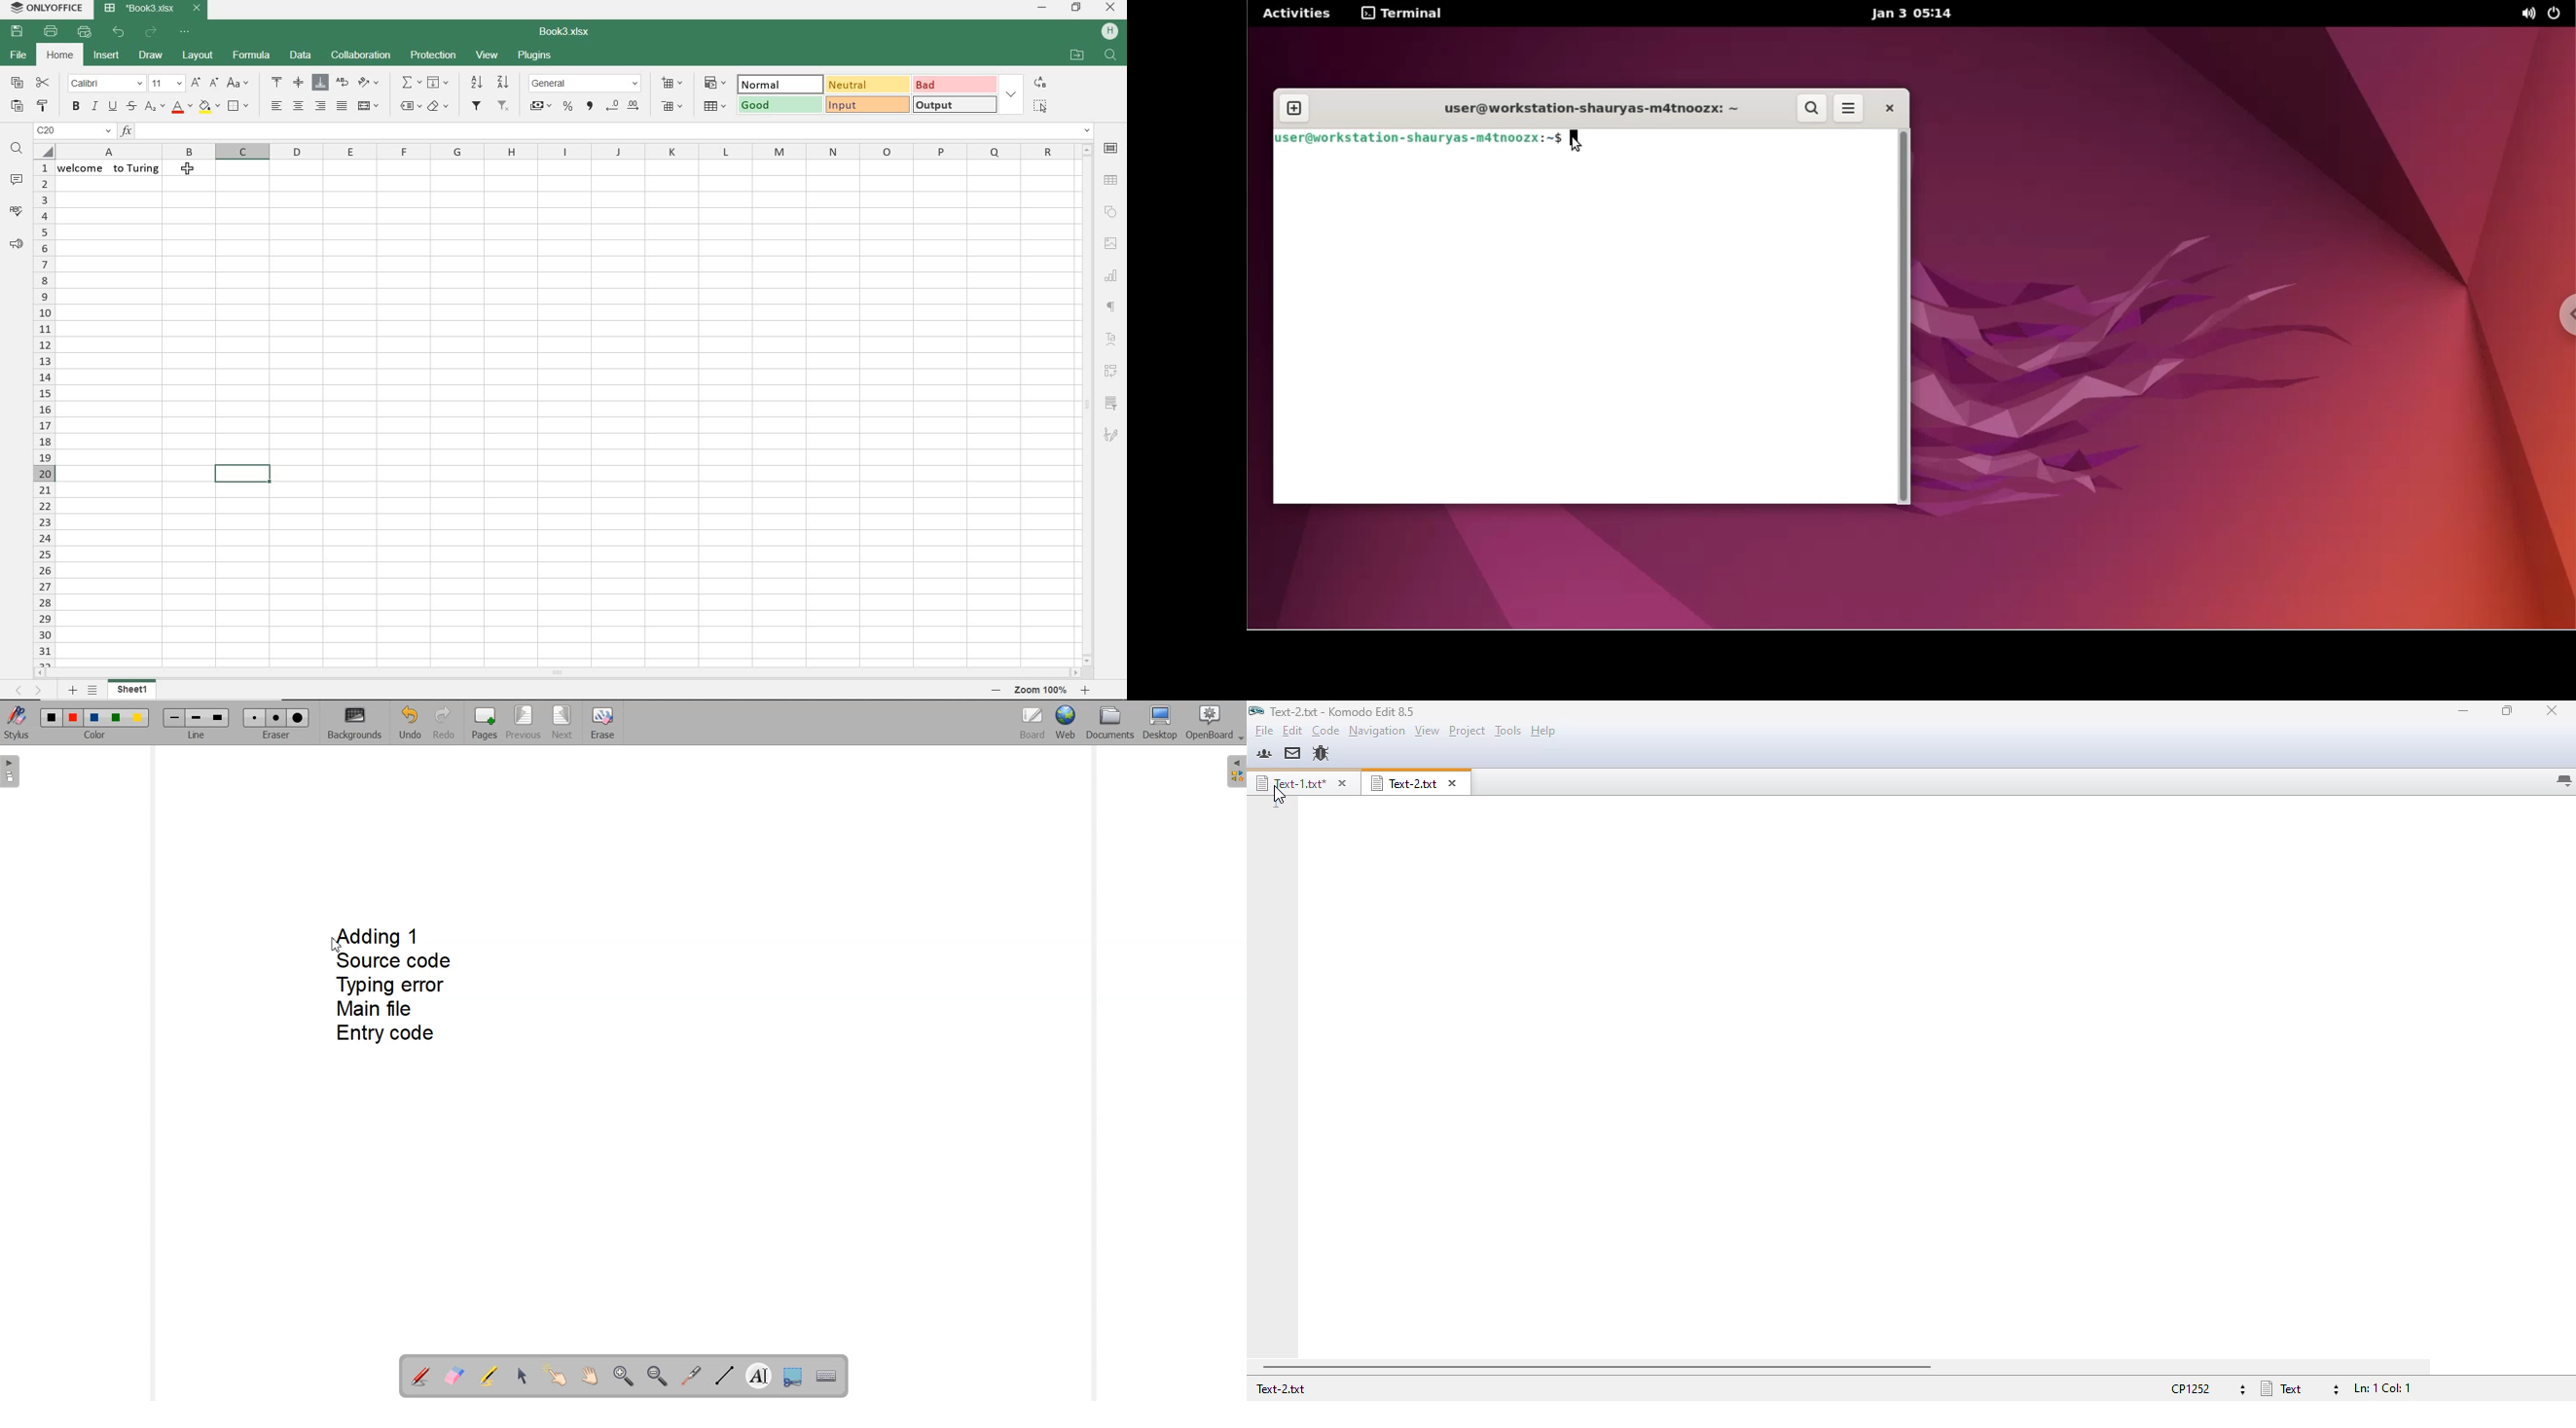 The width and height of the screenshot is (2576, 1428). What do you see at coordinates (362, 56) in the screenshot?
I see `collaboration` at bounding box center [362, 56].